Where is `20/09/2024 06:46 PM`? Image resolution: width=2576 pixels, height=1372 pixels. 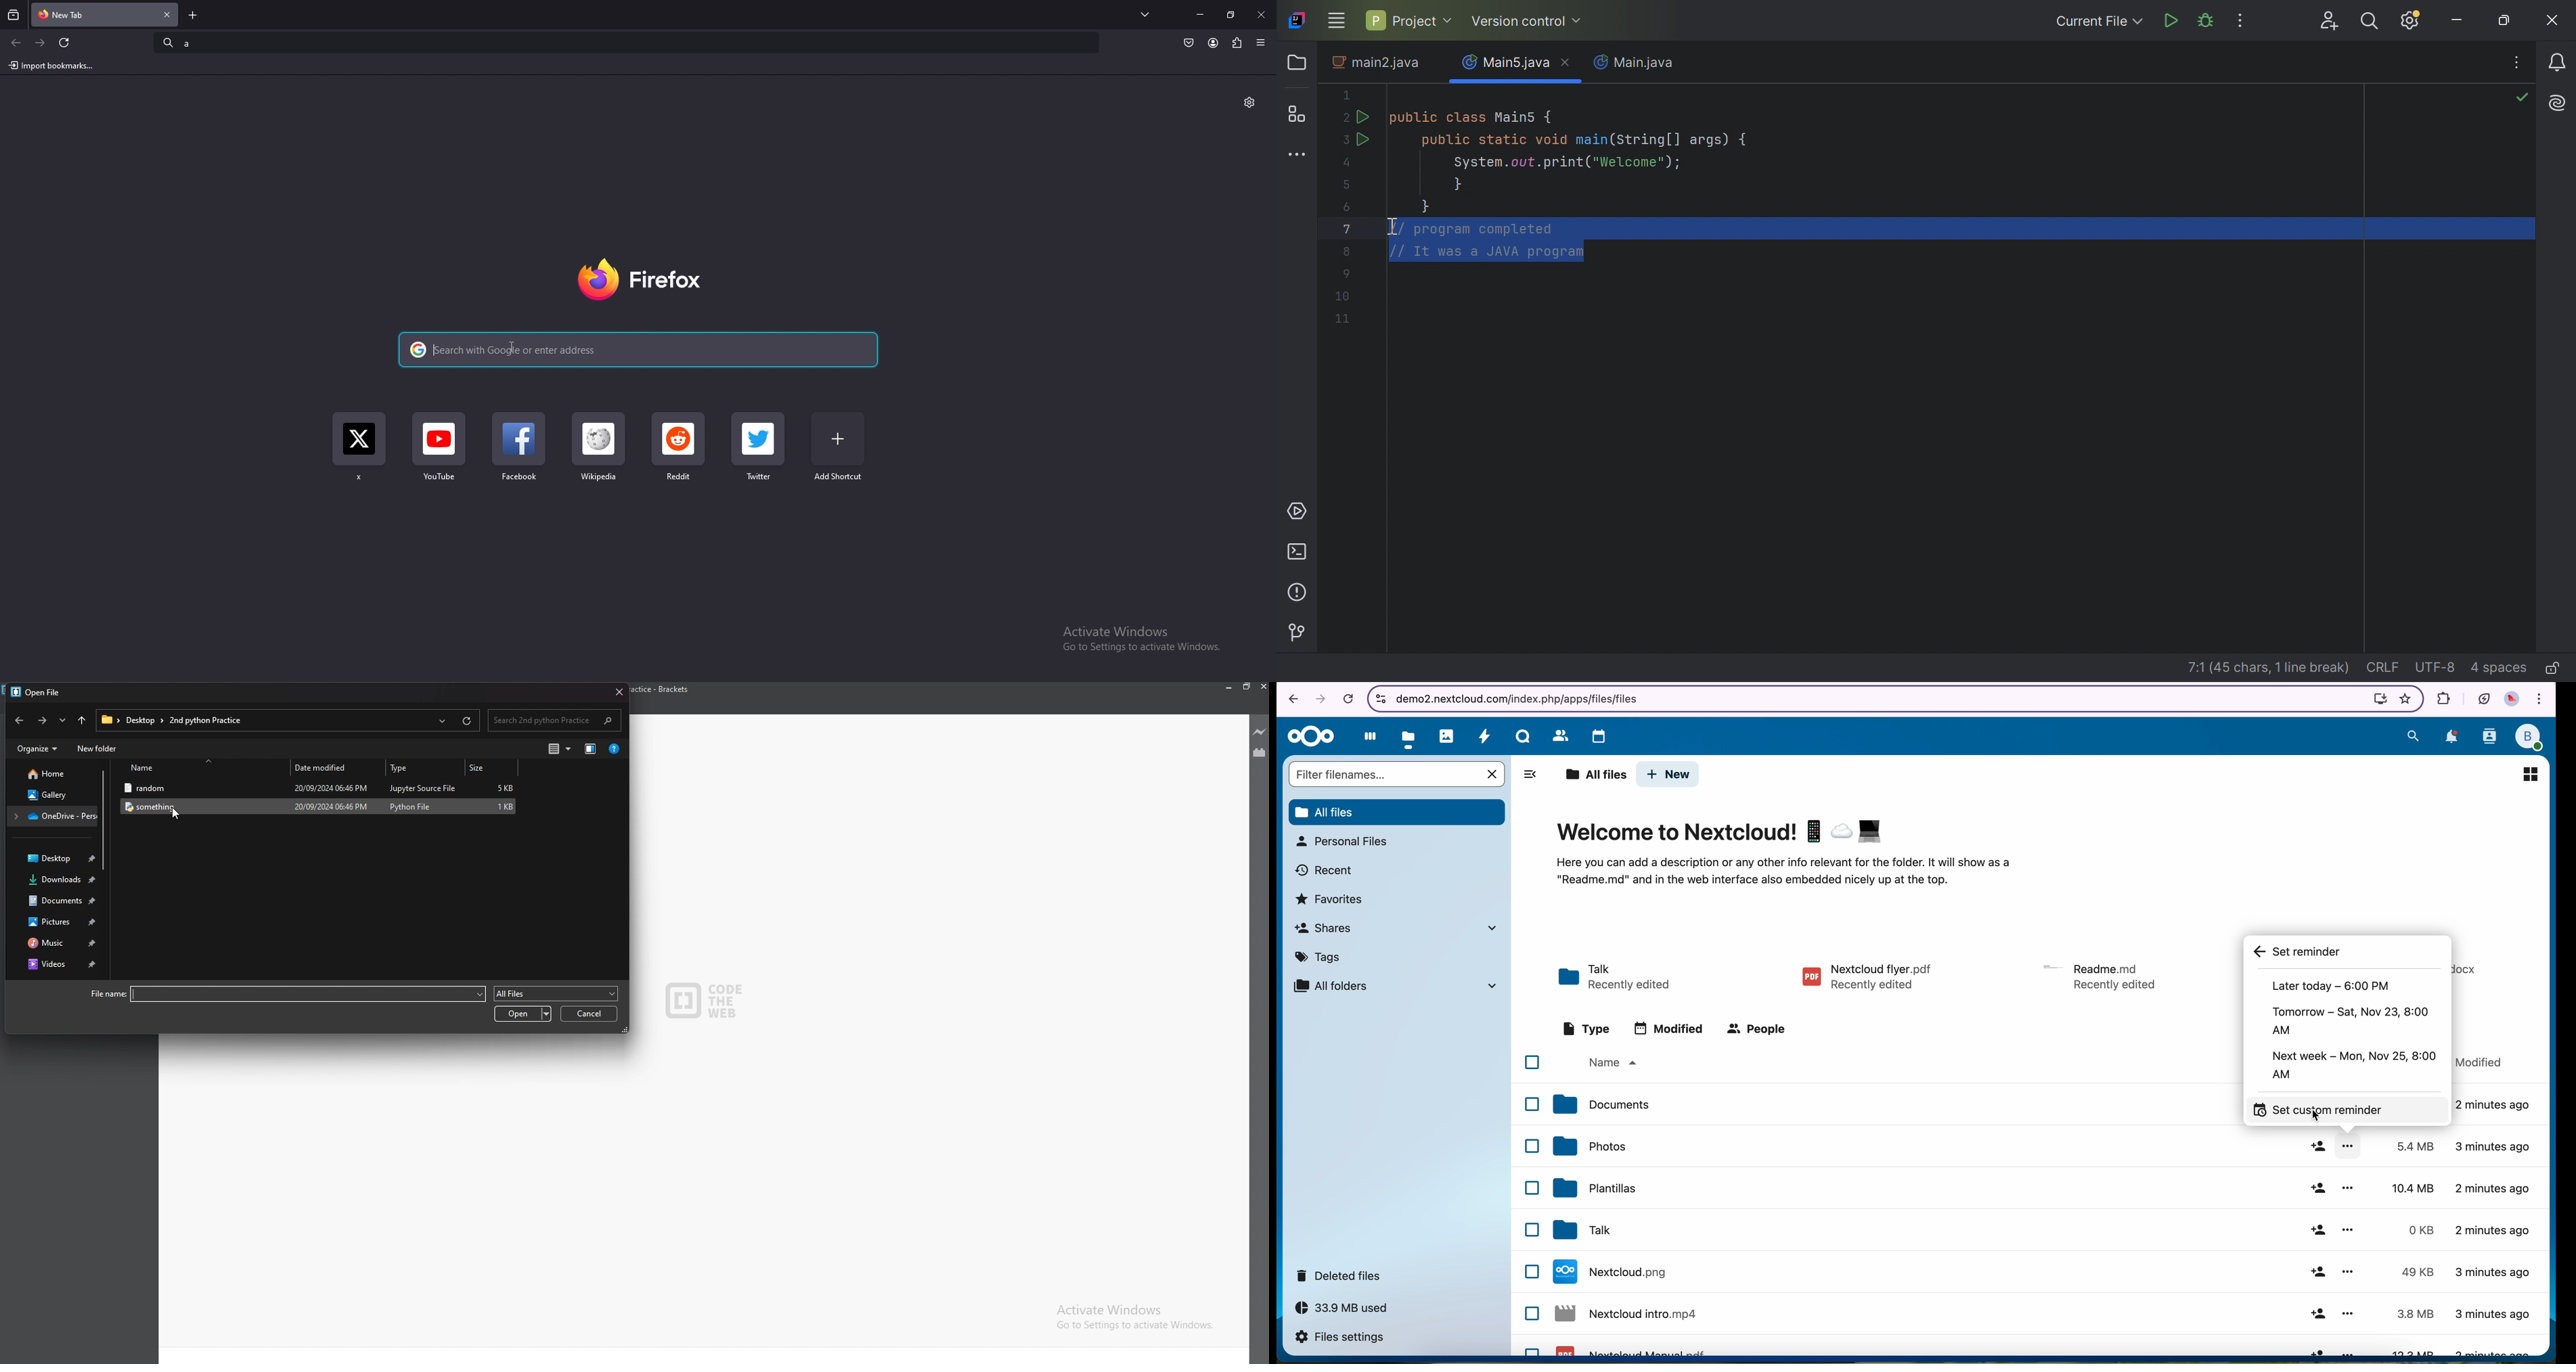 20/09/2024 06:46 PM is located at coordinates (329, 787).